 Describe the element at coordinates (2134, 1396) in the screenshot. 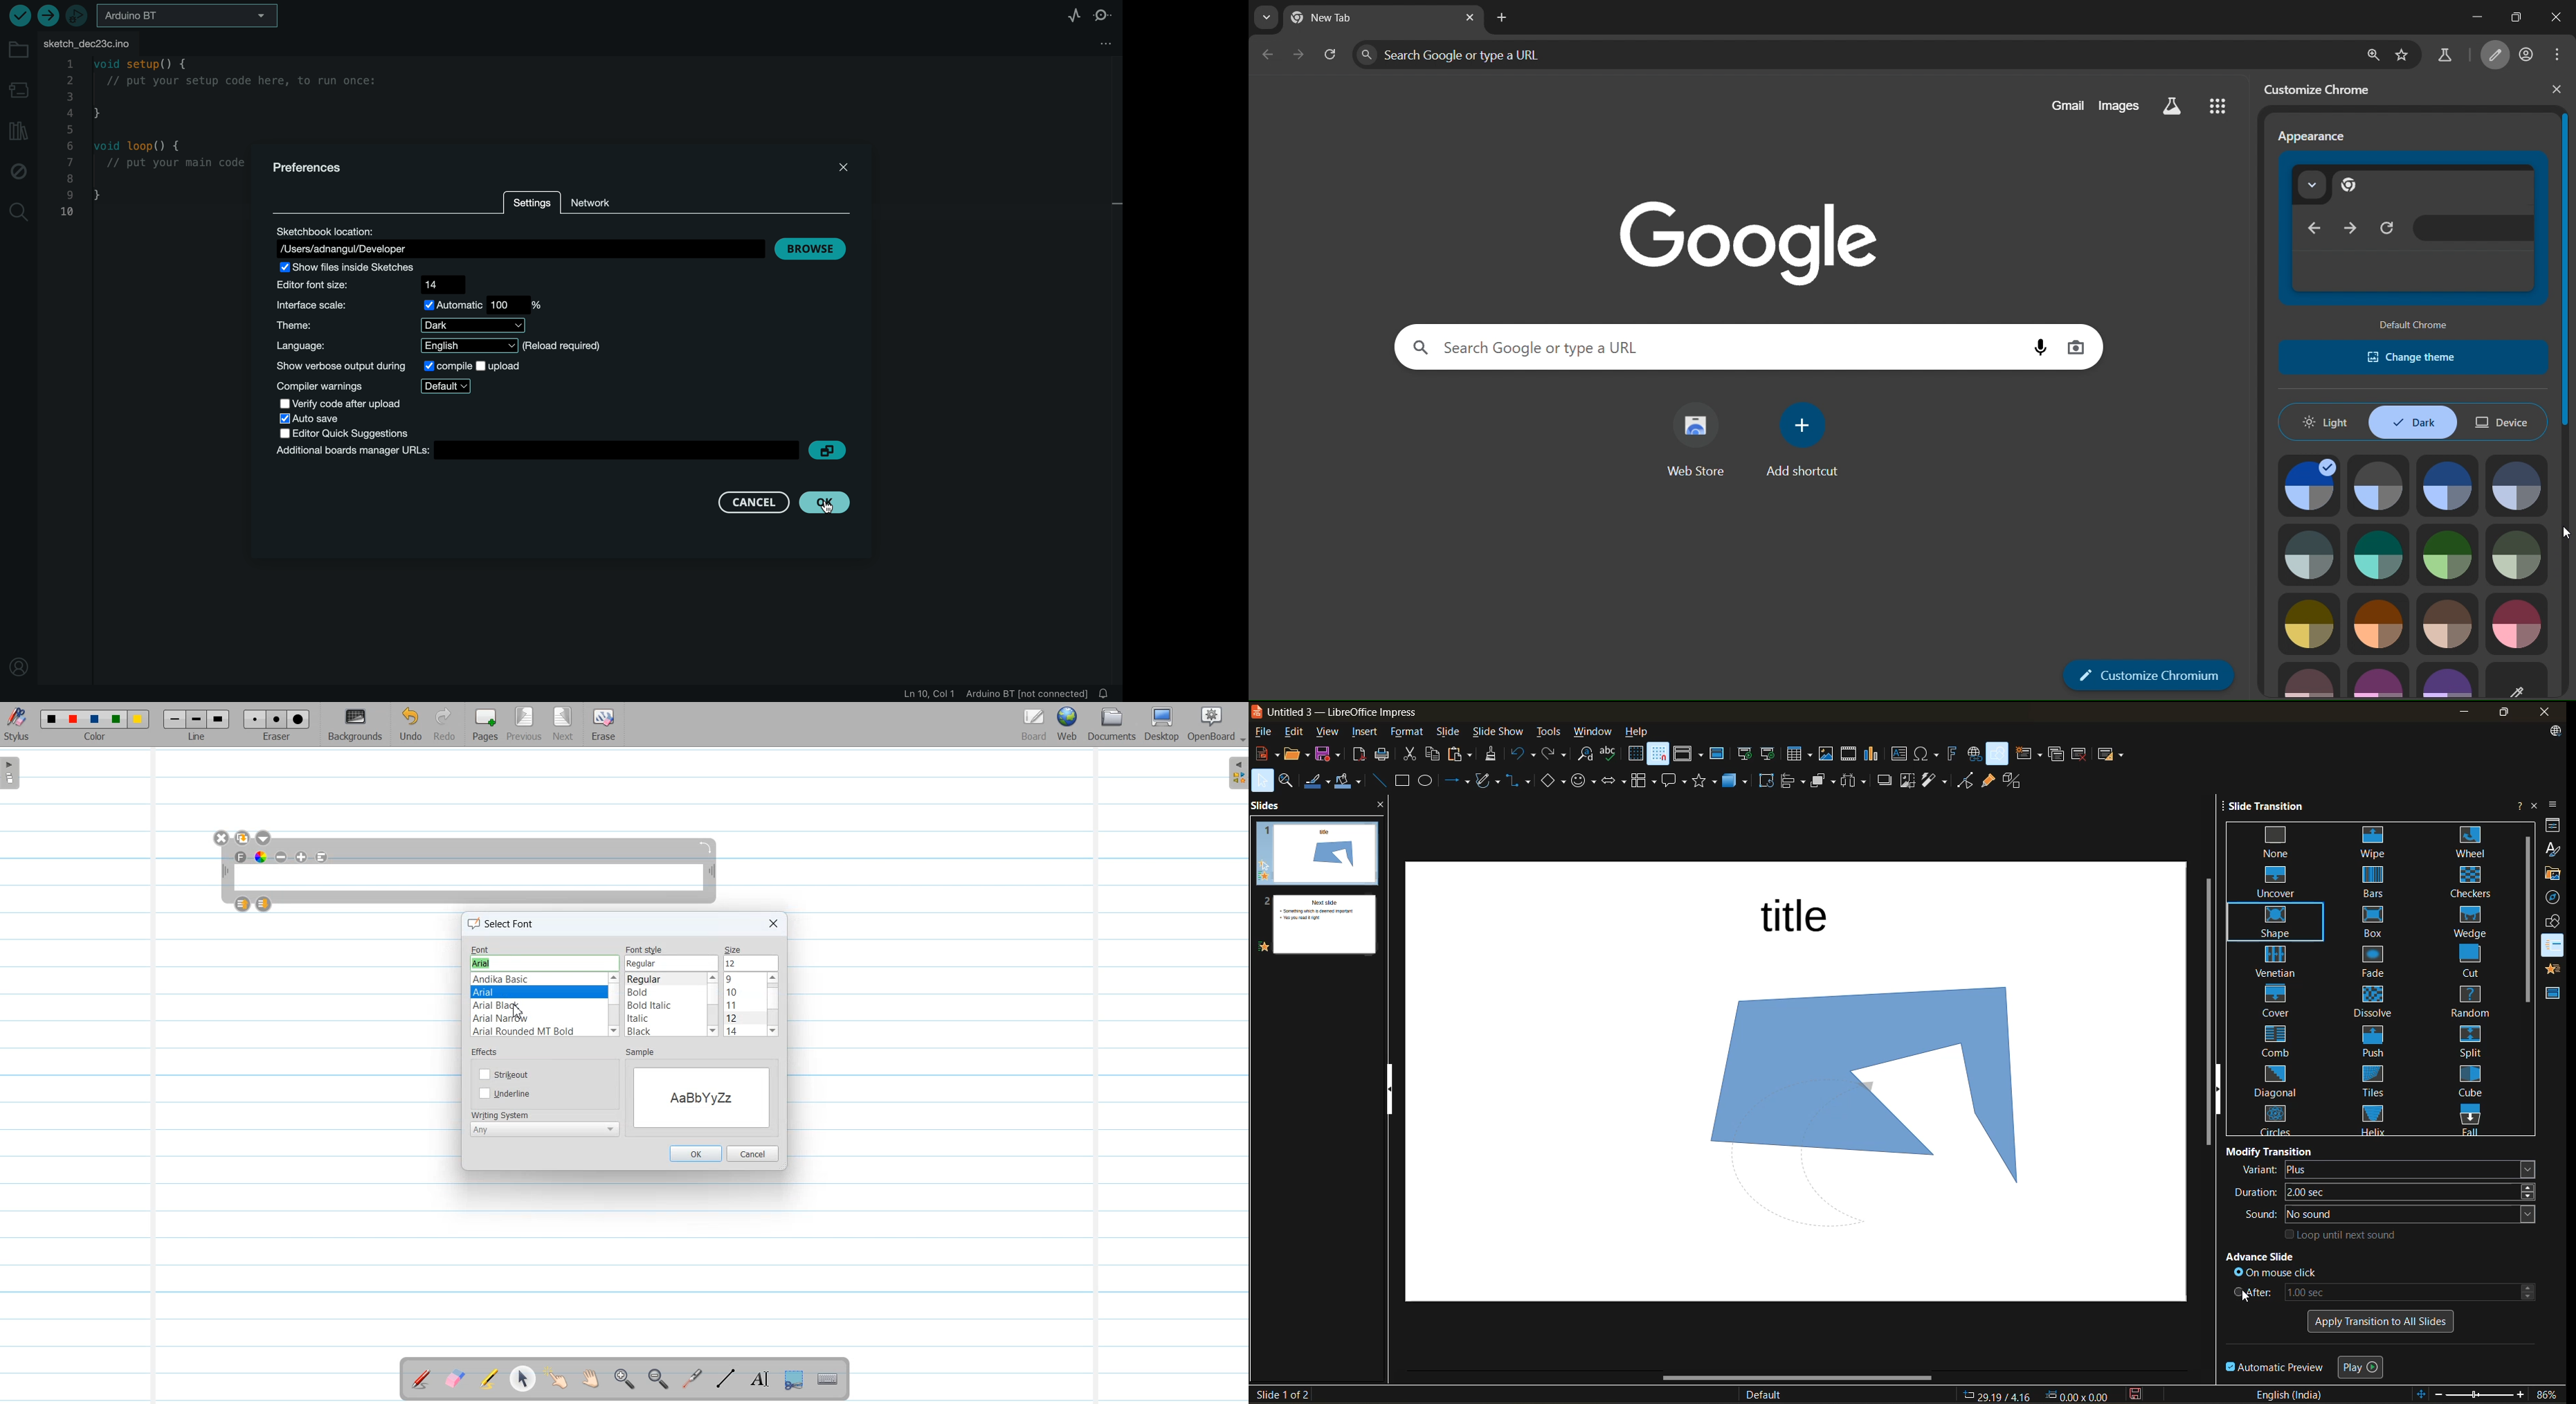

I see `click to save` at that location.